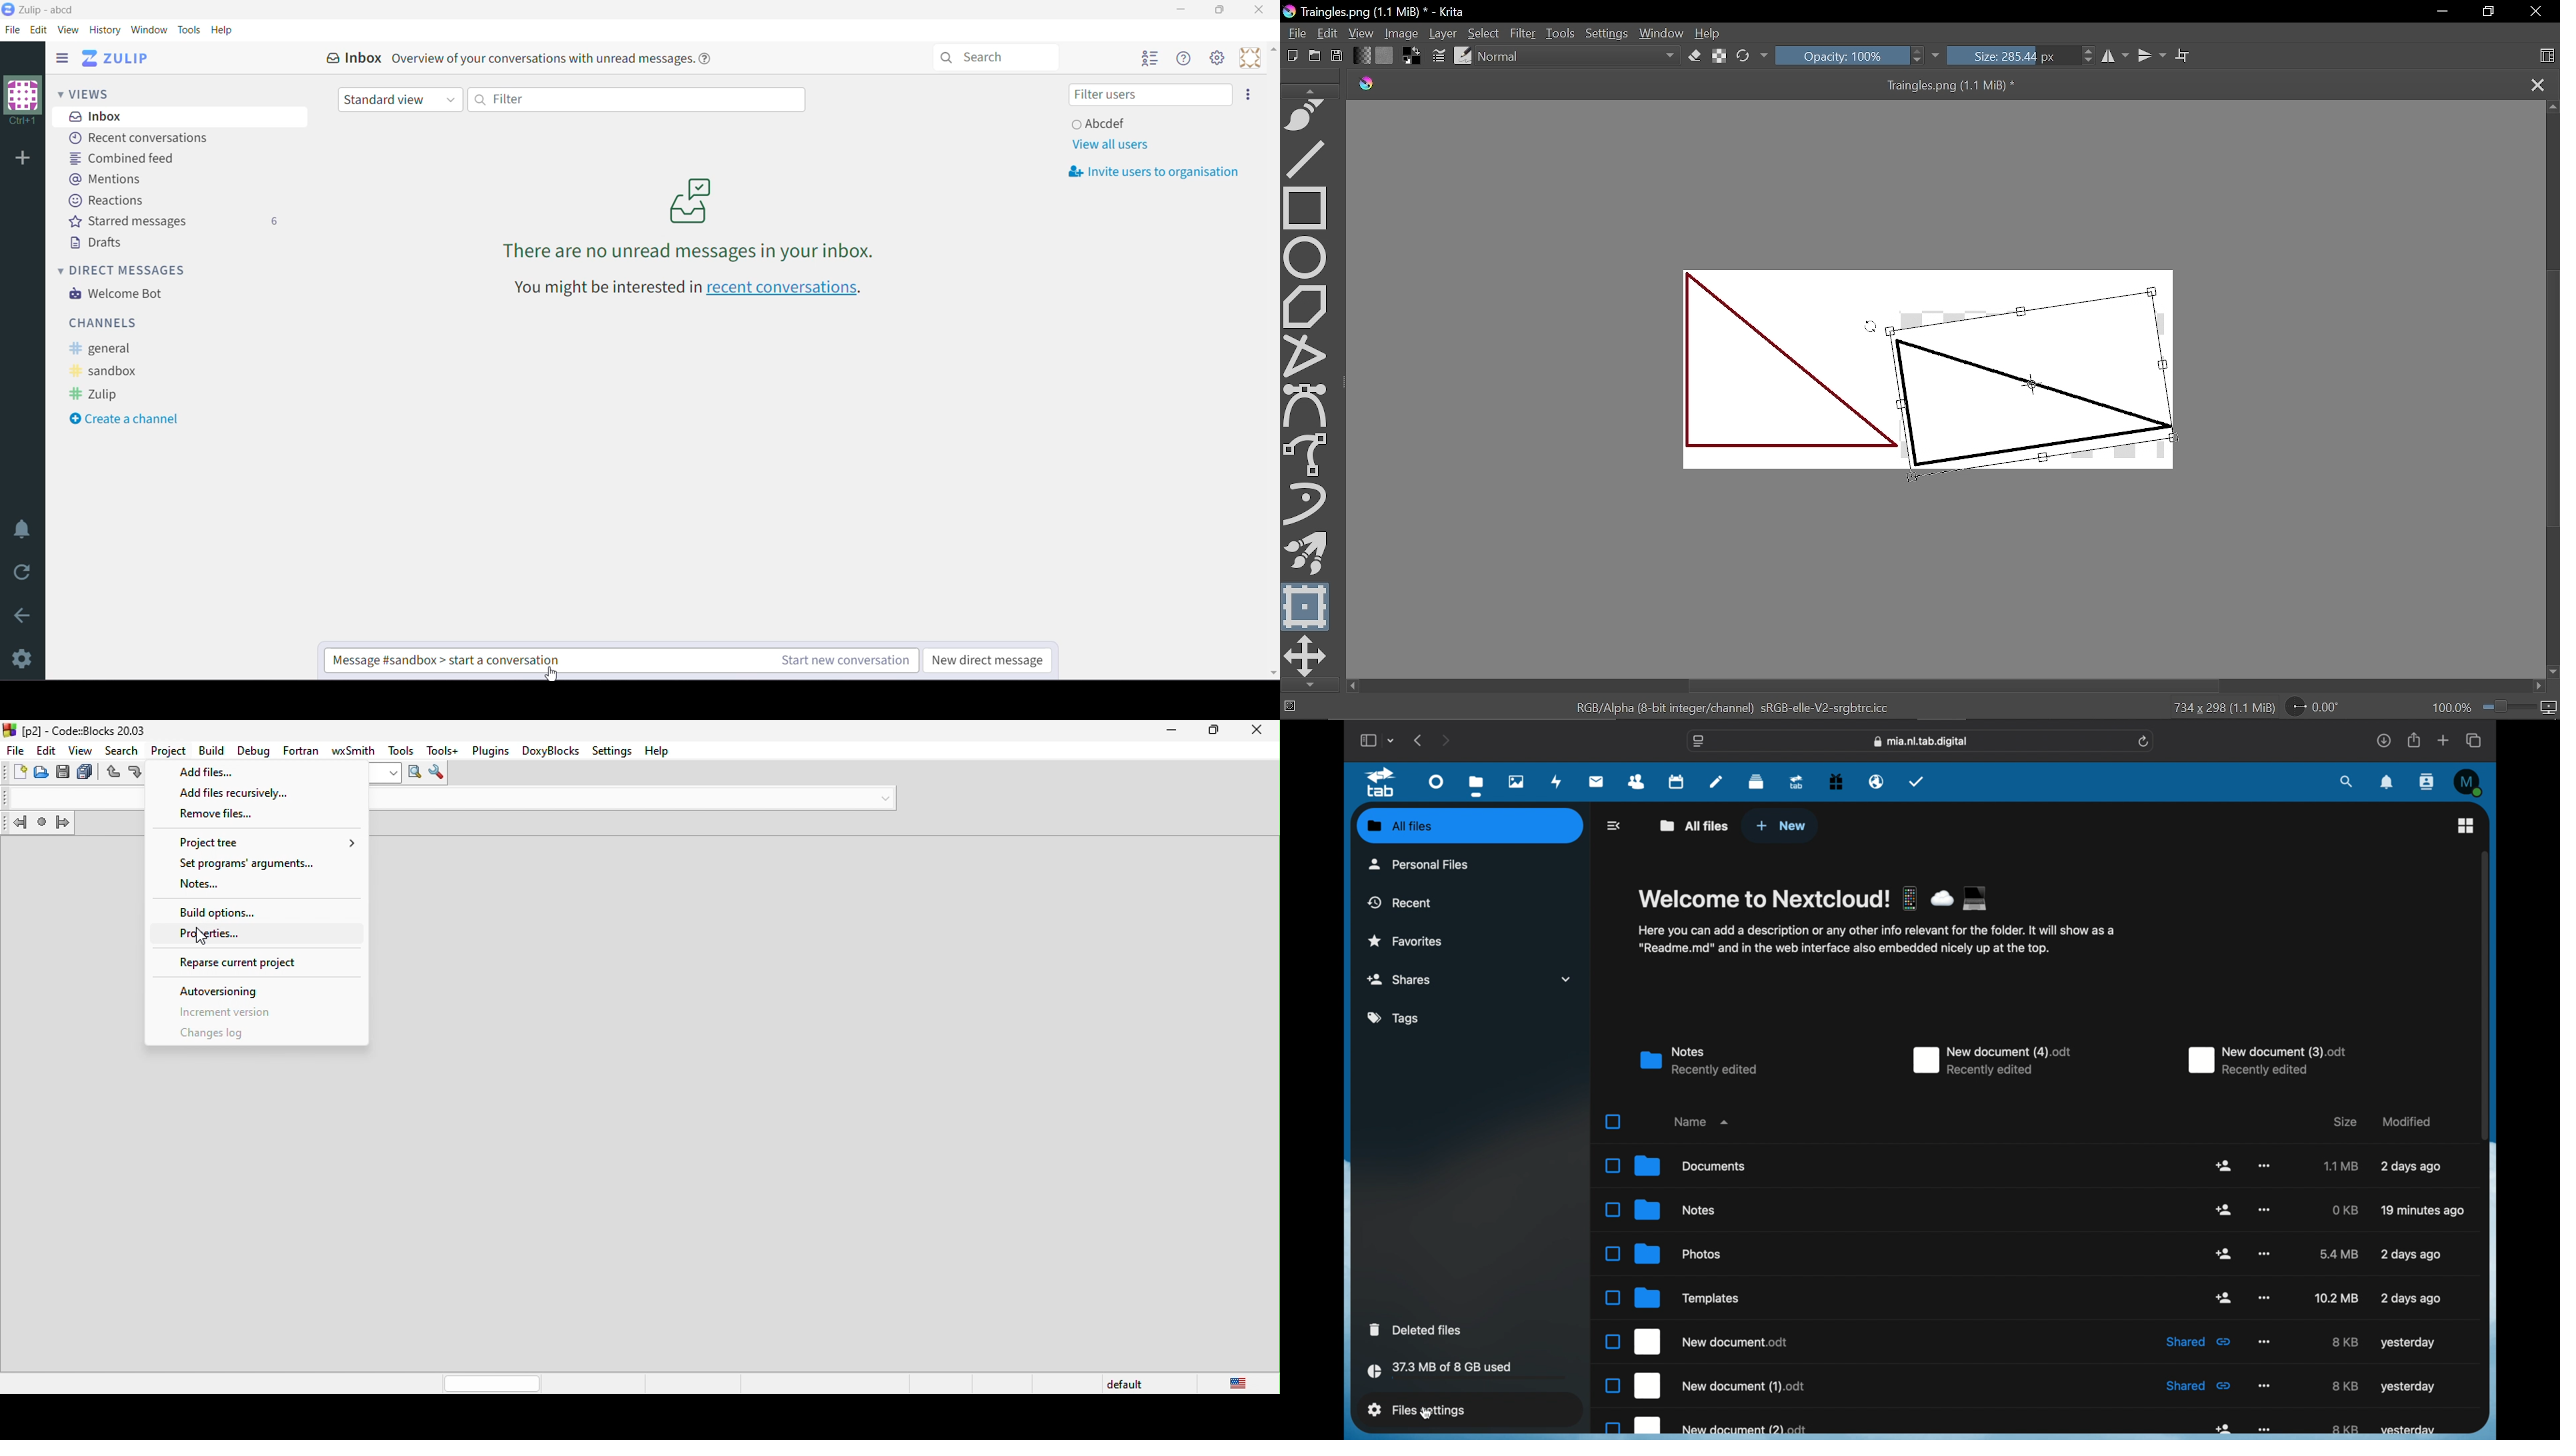 This screenshot has height=1456, width=2576. Describe the element at coordinates (2116, 56) in the screenshot. I see `Horizontal mirror` at that location.